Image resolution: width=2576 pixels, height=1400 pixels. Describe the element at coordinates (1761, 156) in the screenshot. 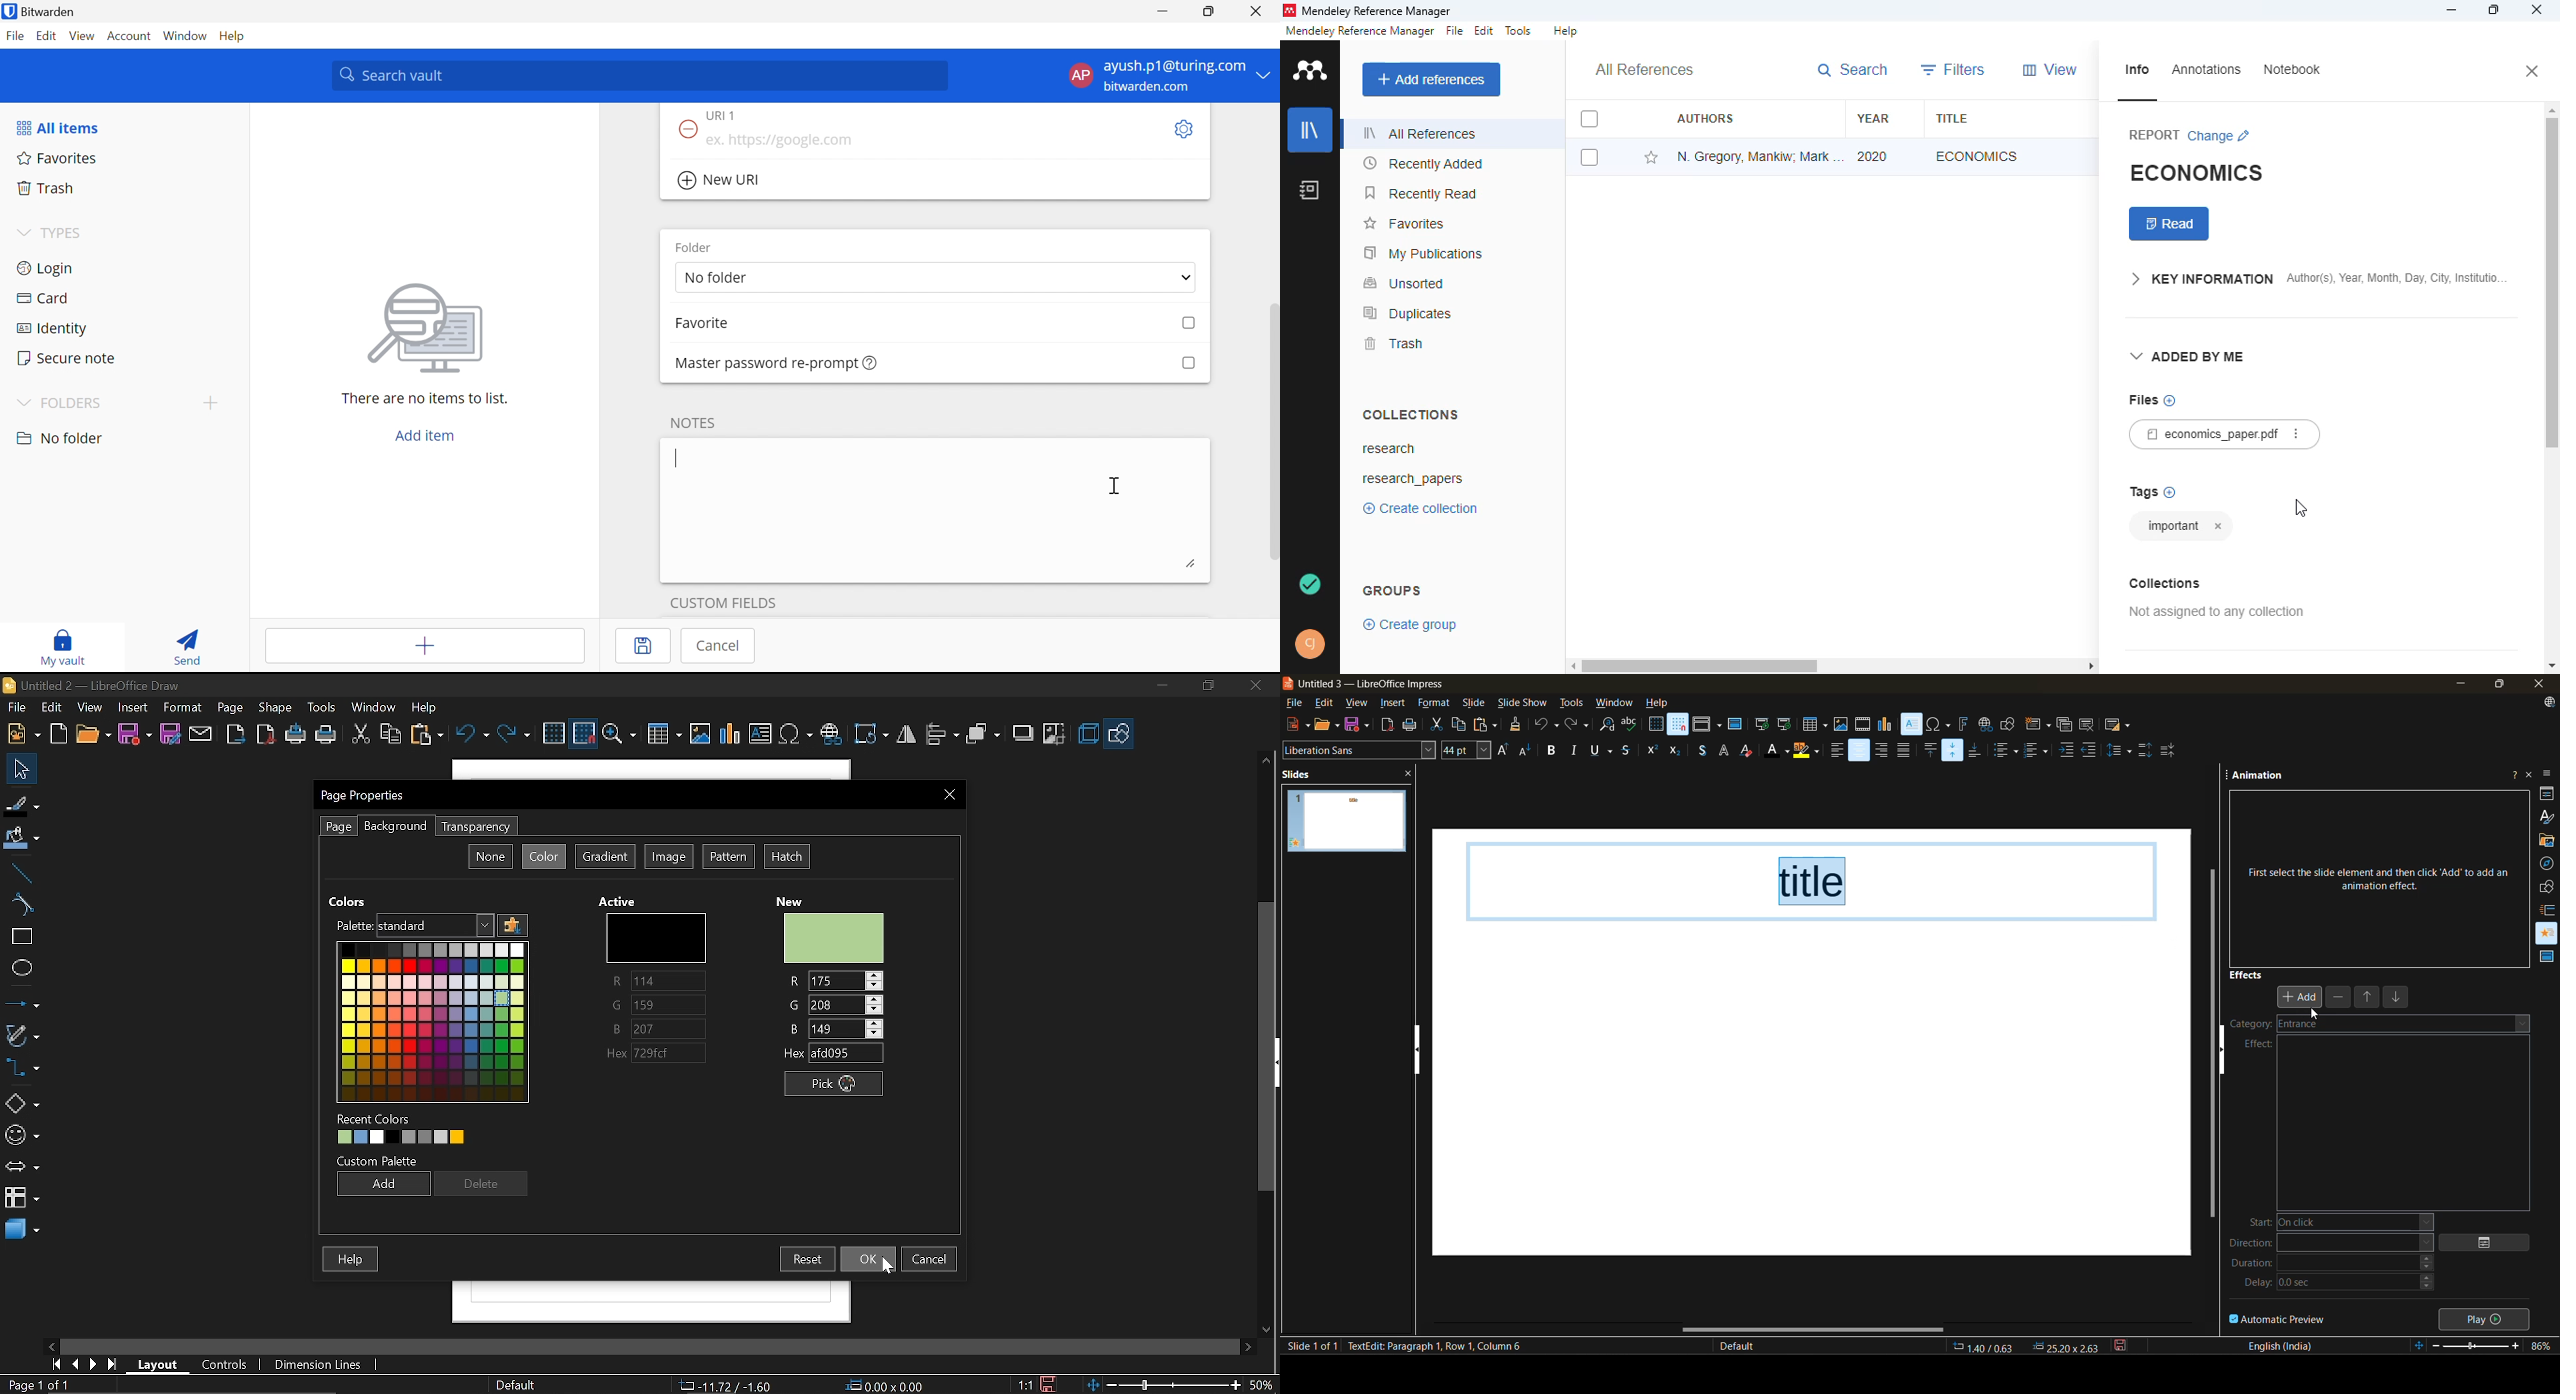

I see `N. Gregory Mankiw, Mark P. Taylor` at that location.